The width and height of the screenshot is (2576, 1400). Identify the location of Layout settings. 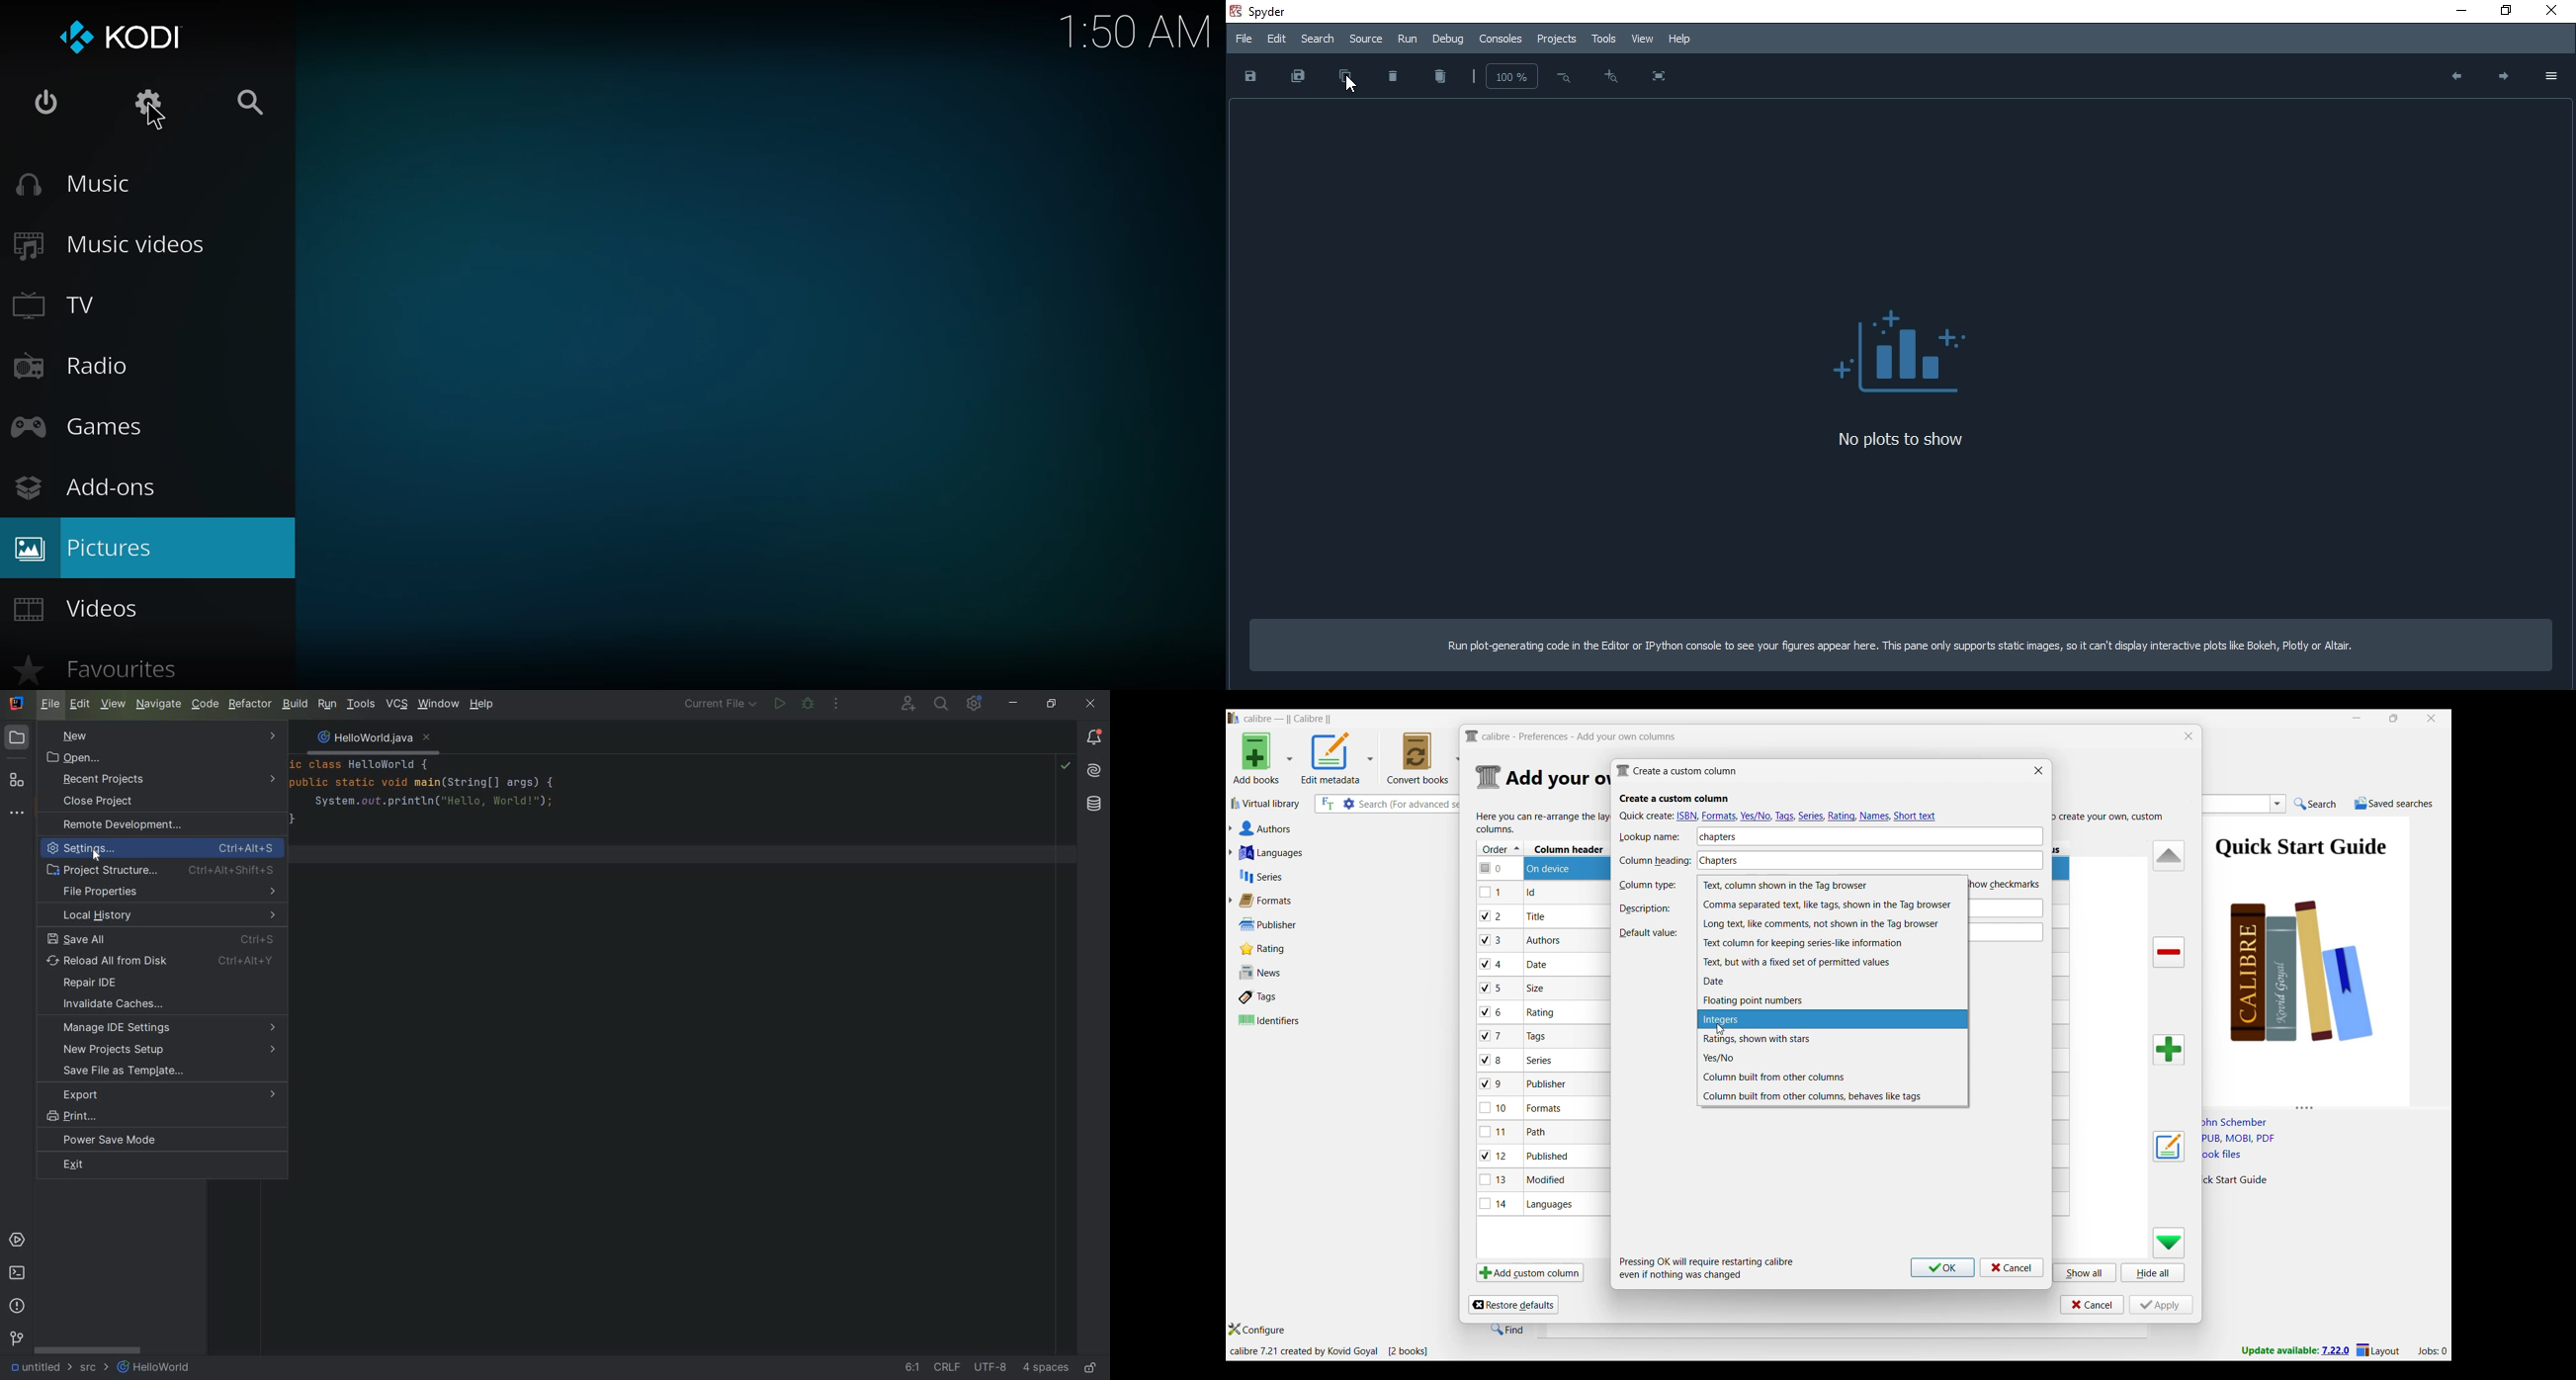
(2379, 1349).